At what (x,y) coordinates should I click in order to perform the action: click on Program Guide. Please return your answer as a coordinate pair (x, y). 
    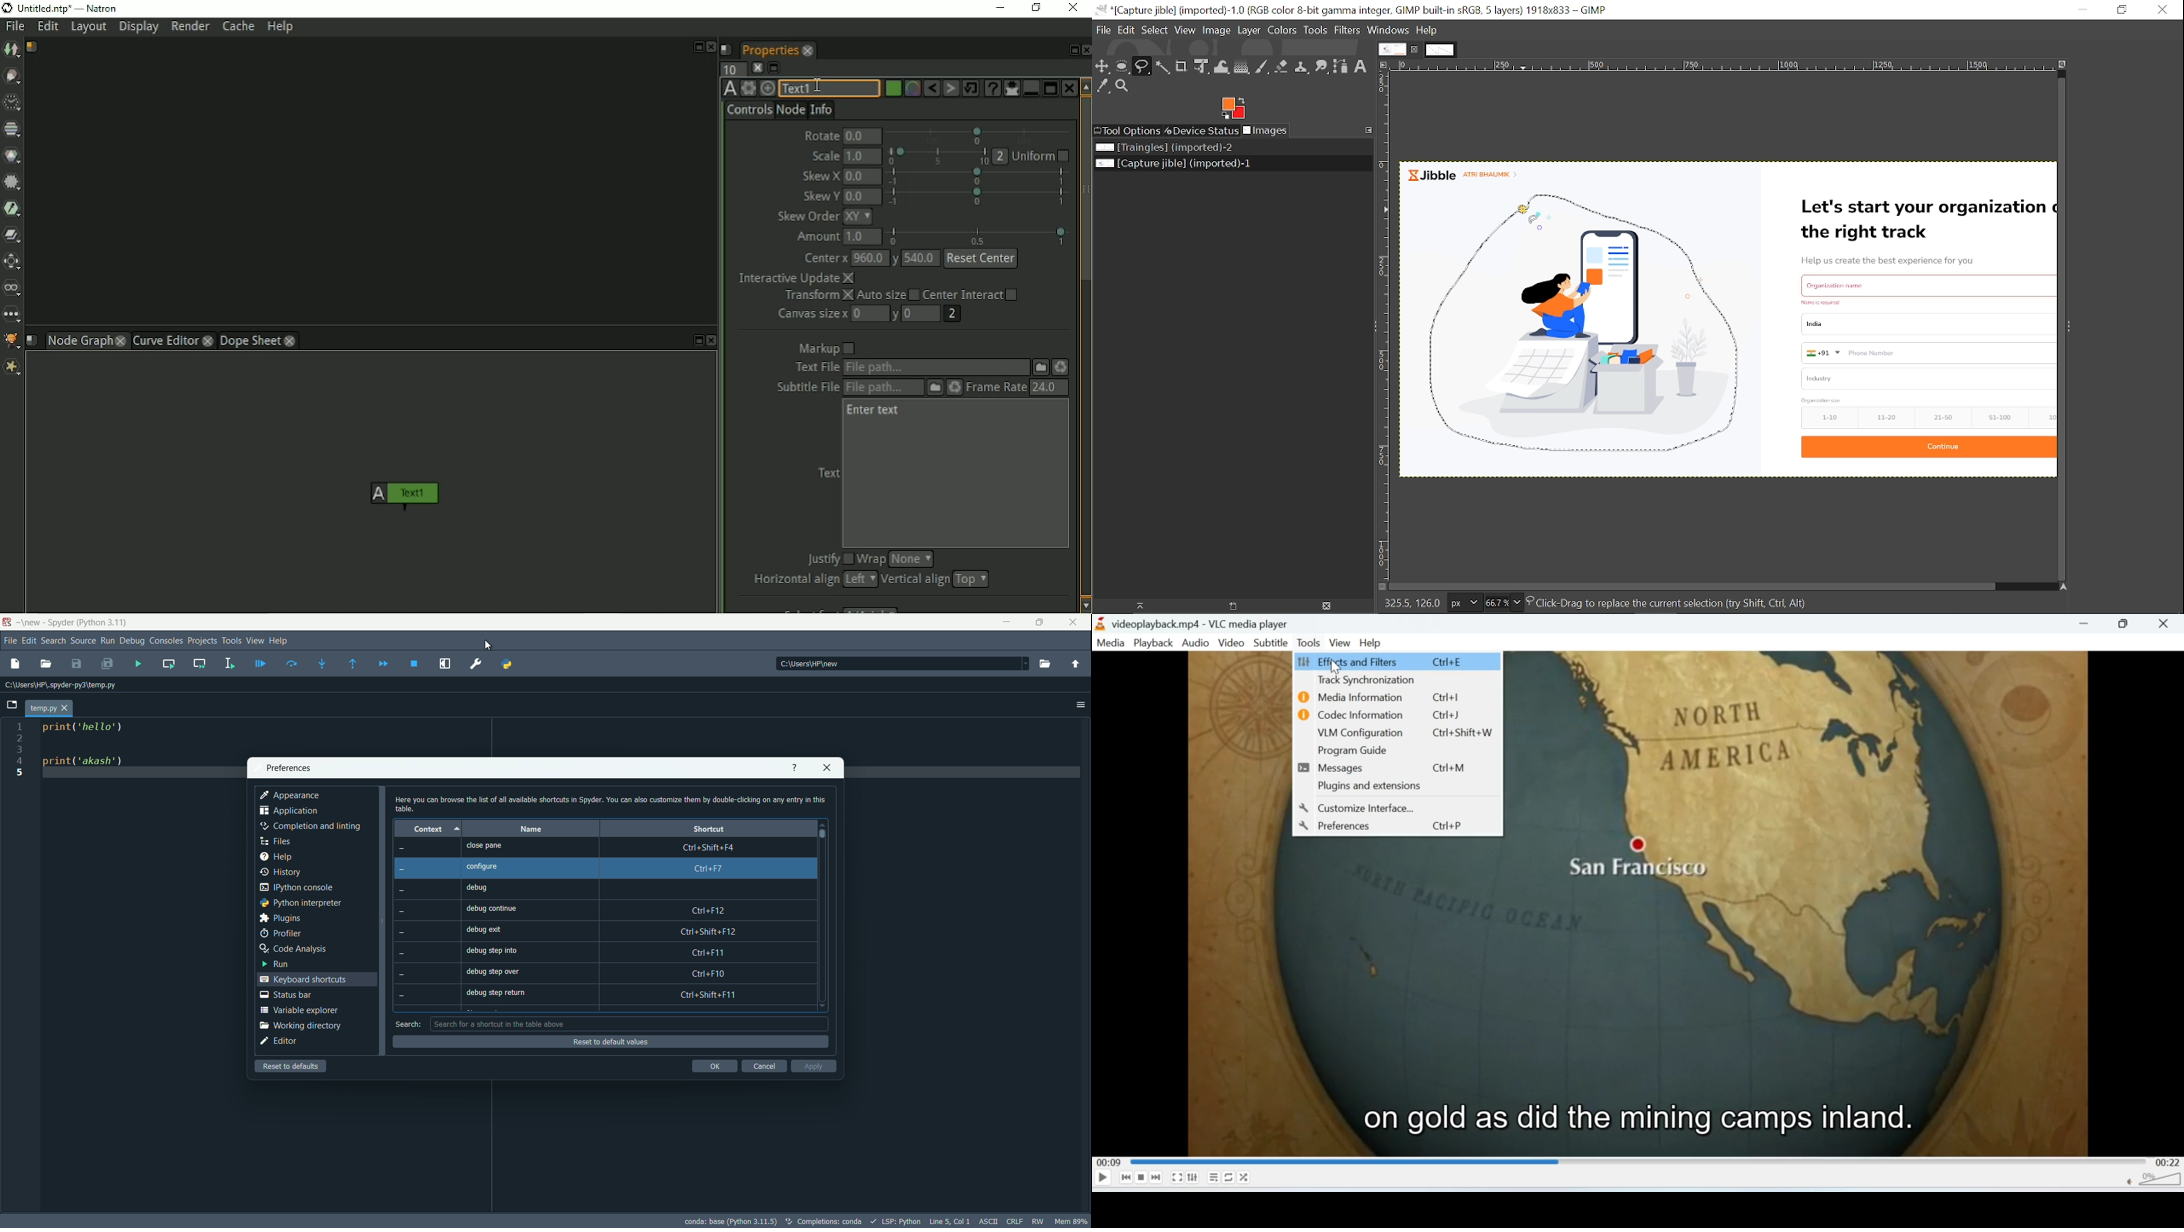
    Looking at the image, I should click on (1350, 750).